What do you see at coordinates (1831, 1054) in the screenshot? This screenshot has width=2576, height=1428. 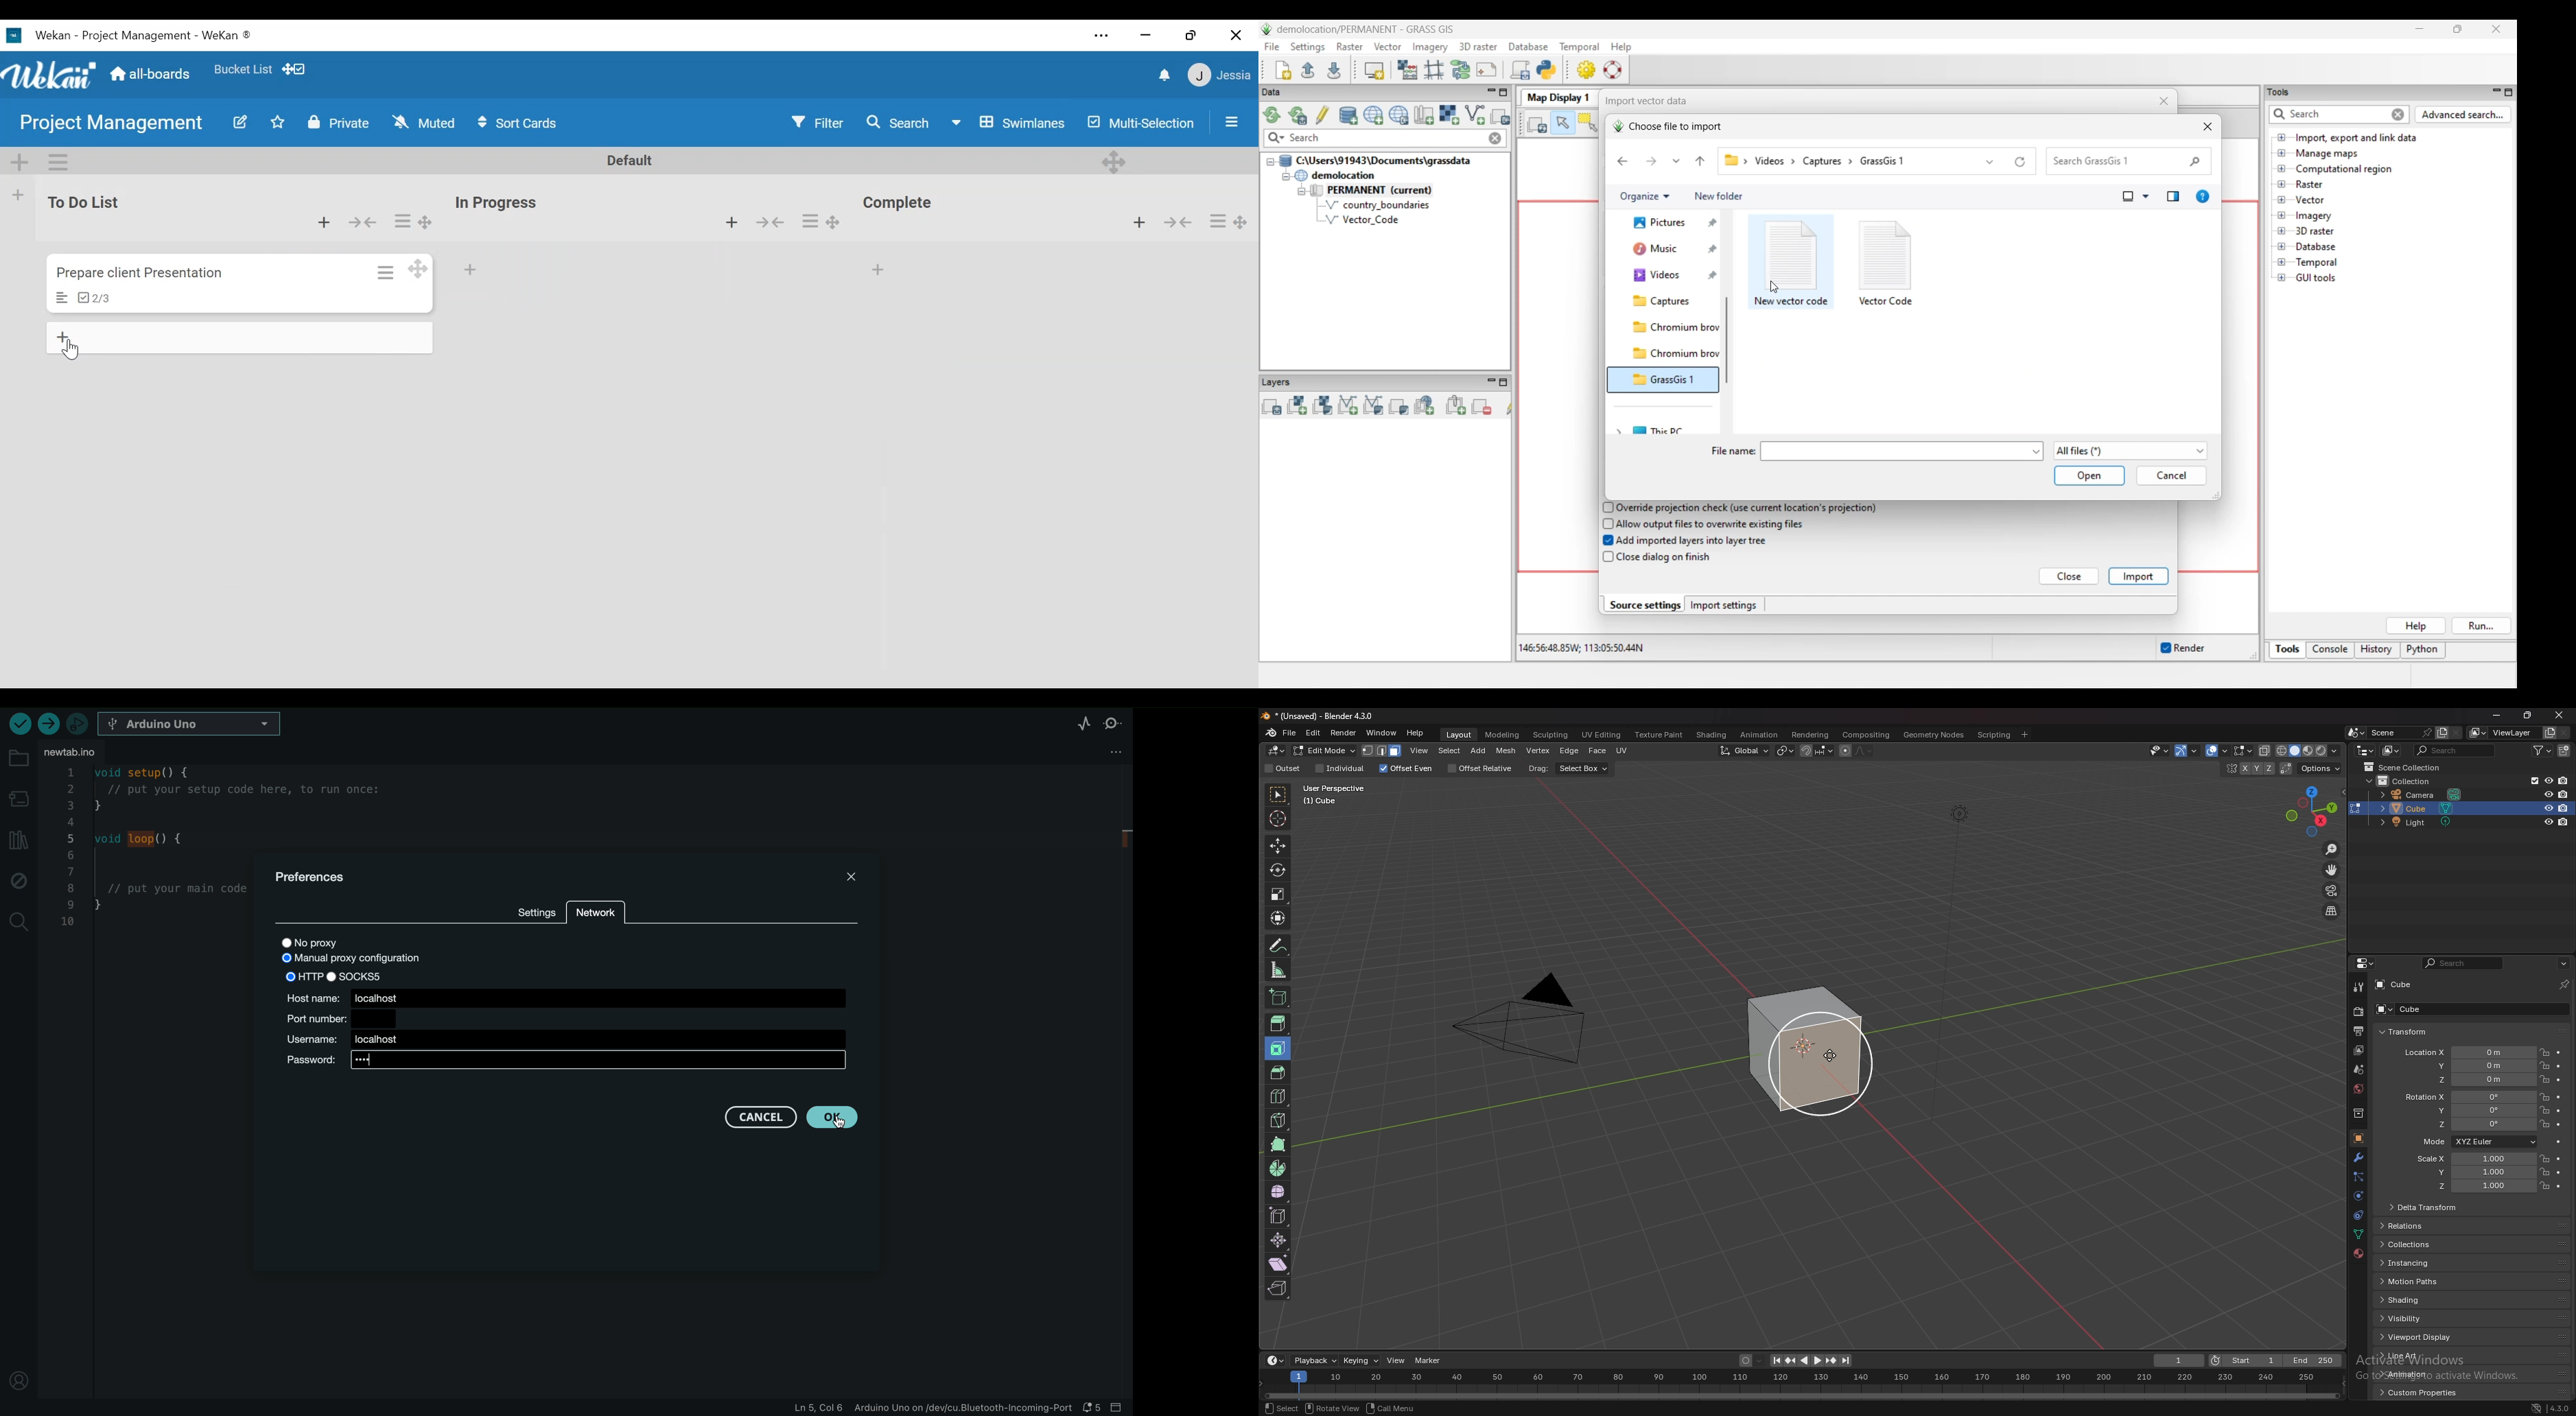 I see `cursor` at bounding box center [1831, 1054].